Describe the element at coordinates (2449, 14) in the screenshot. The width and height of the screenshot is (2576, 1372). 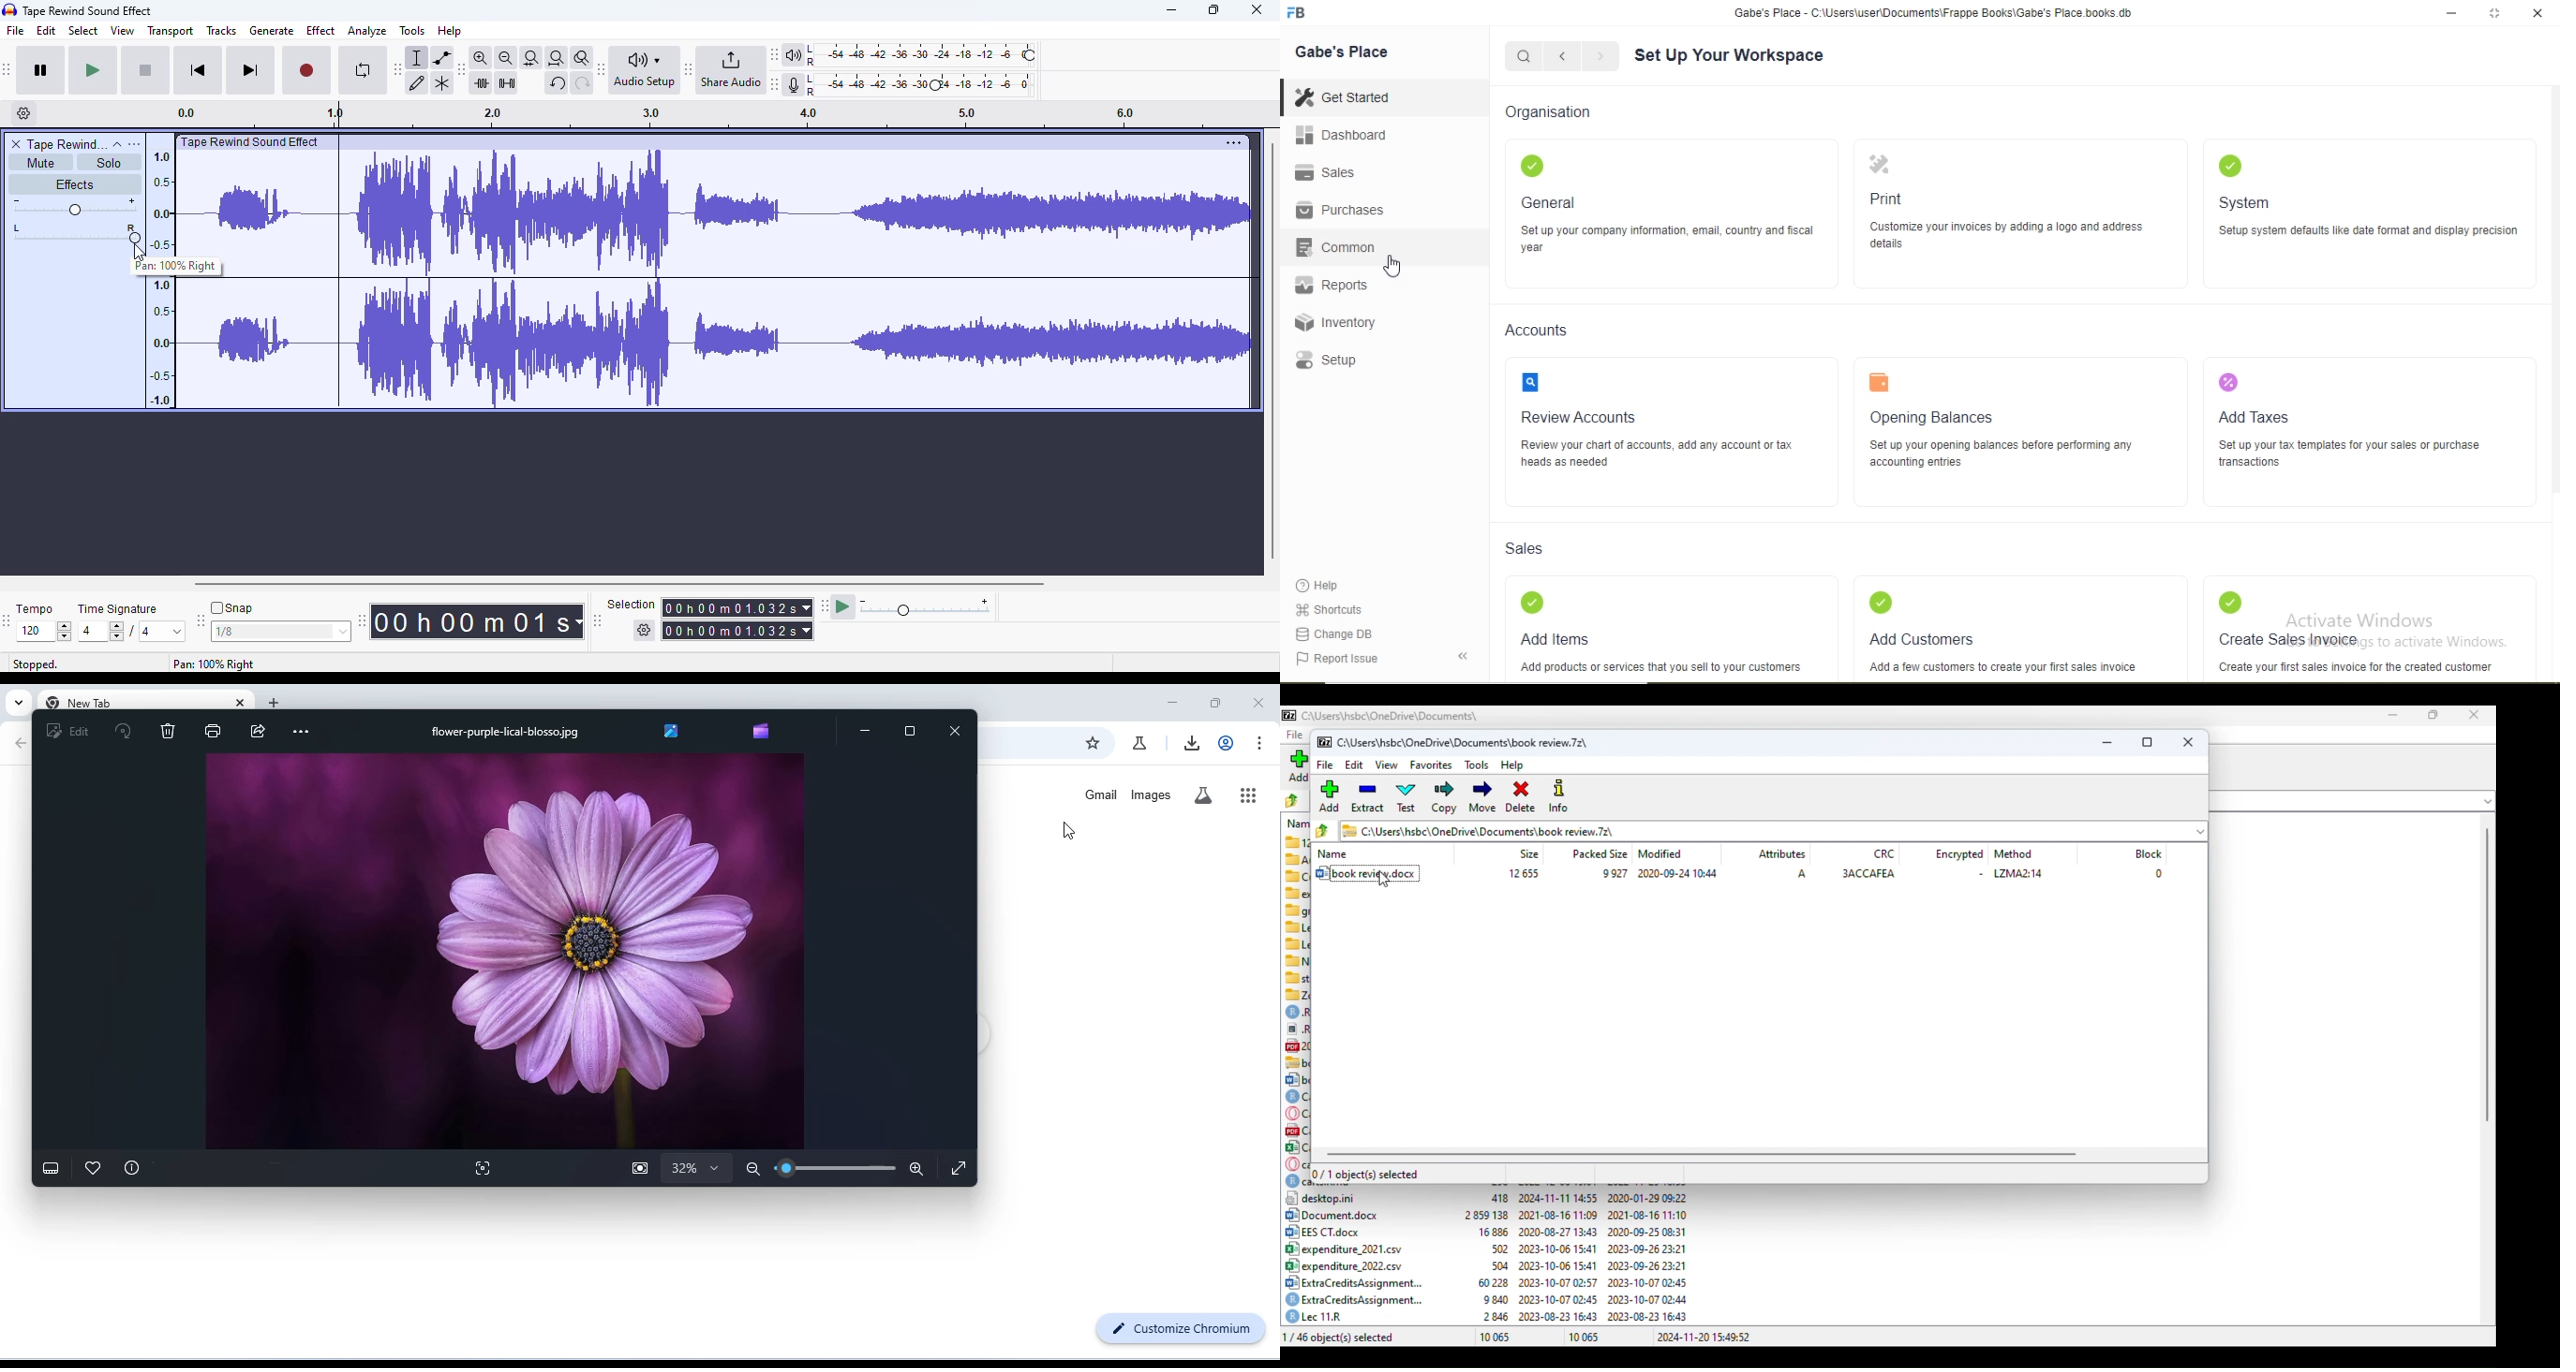
I see `minimize` at that location.